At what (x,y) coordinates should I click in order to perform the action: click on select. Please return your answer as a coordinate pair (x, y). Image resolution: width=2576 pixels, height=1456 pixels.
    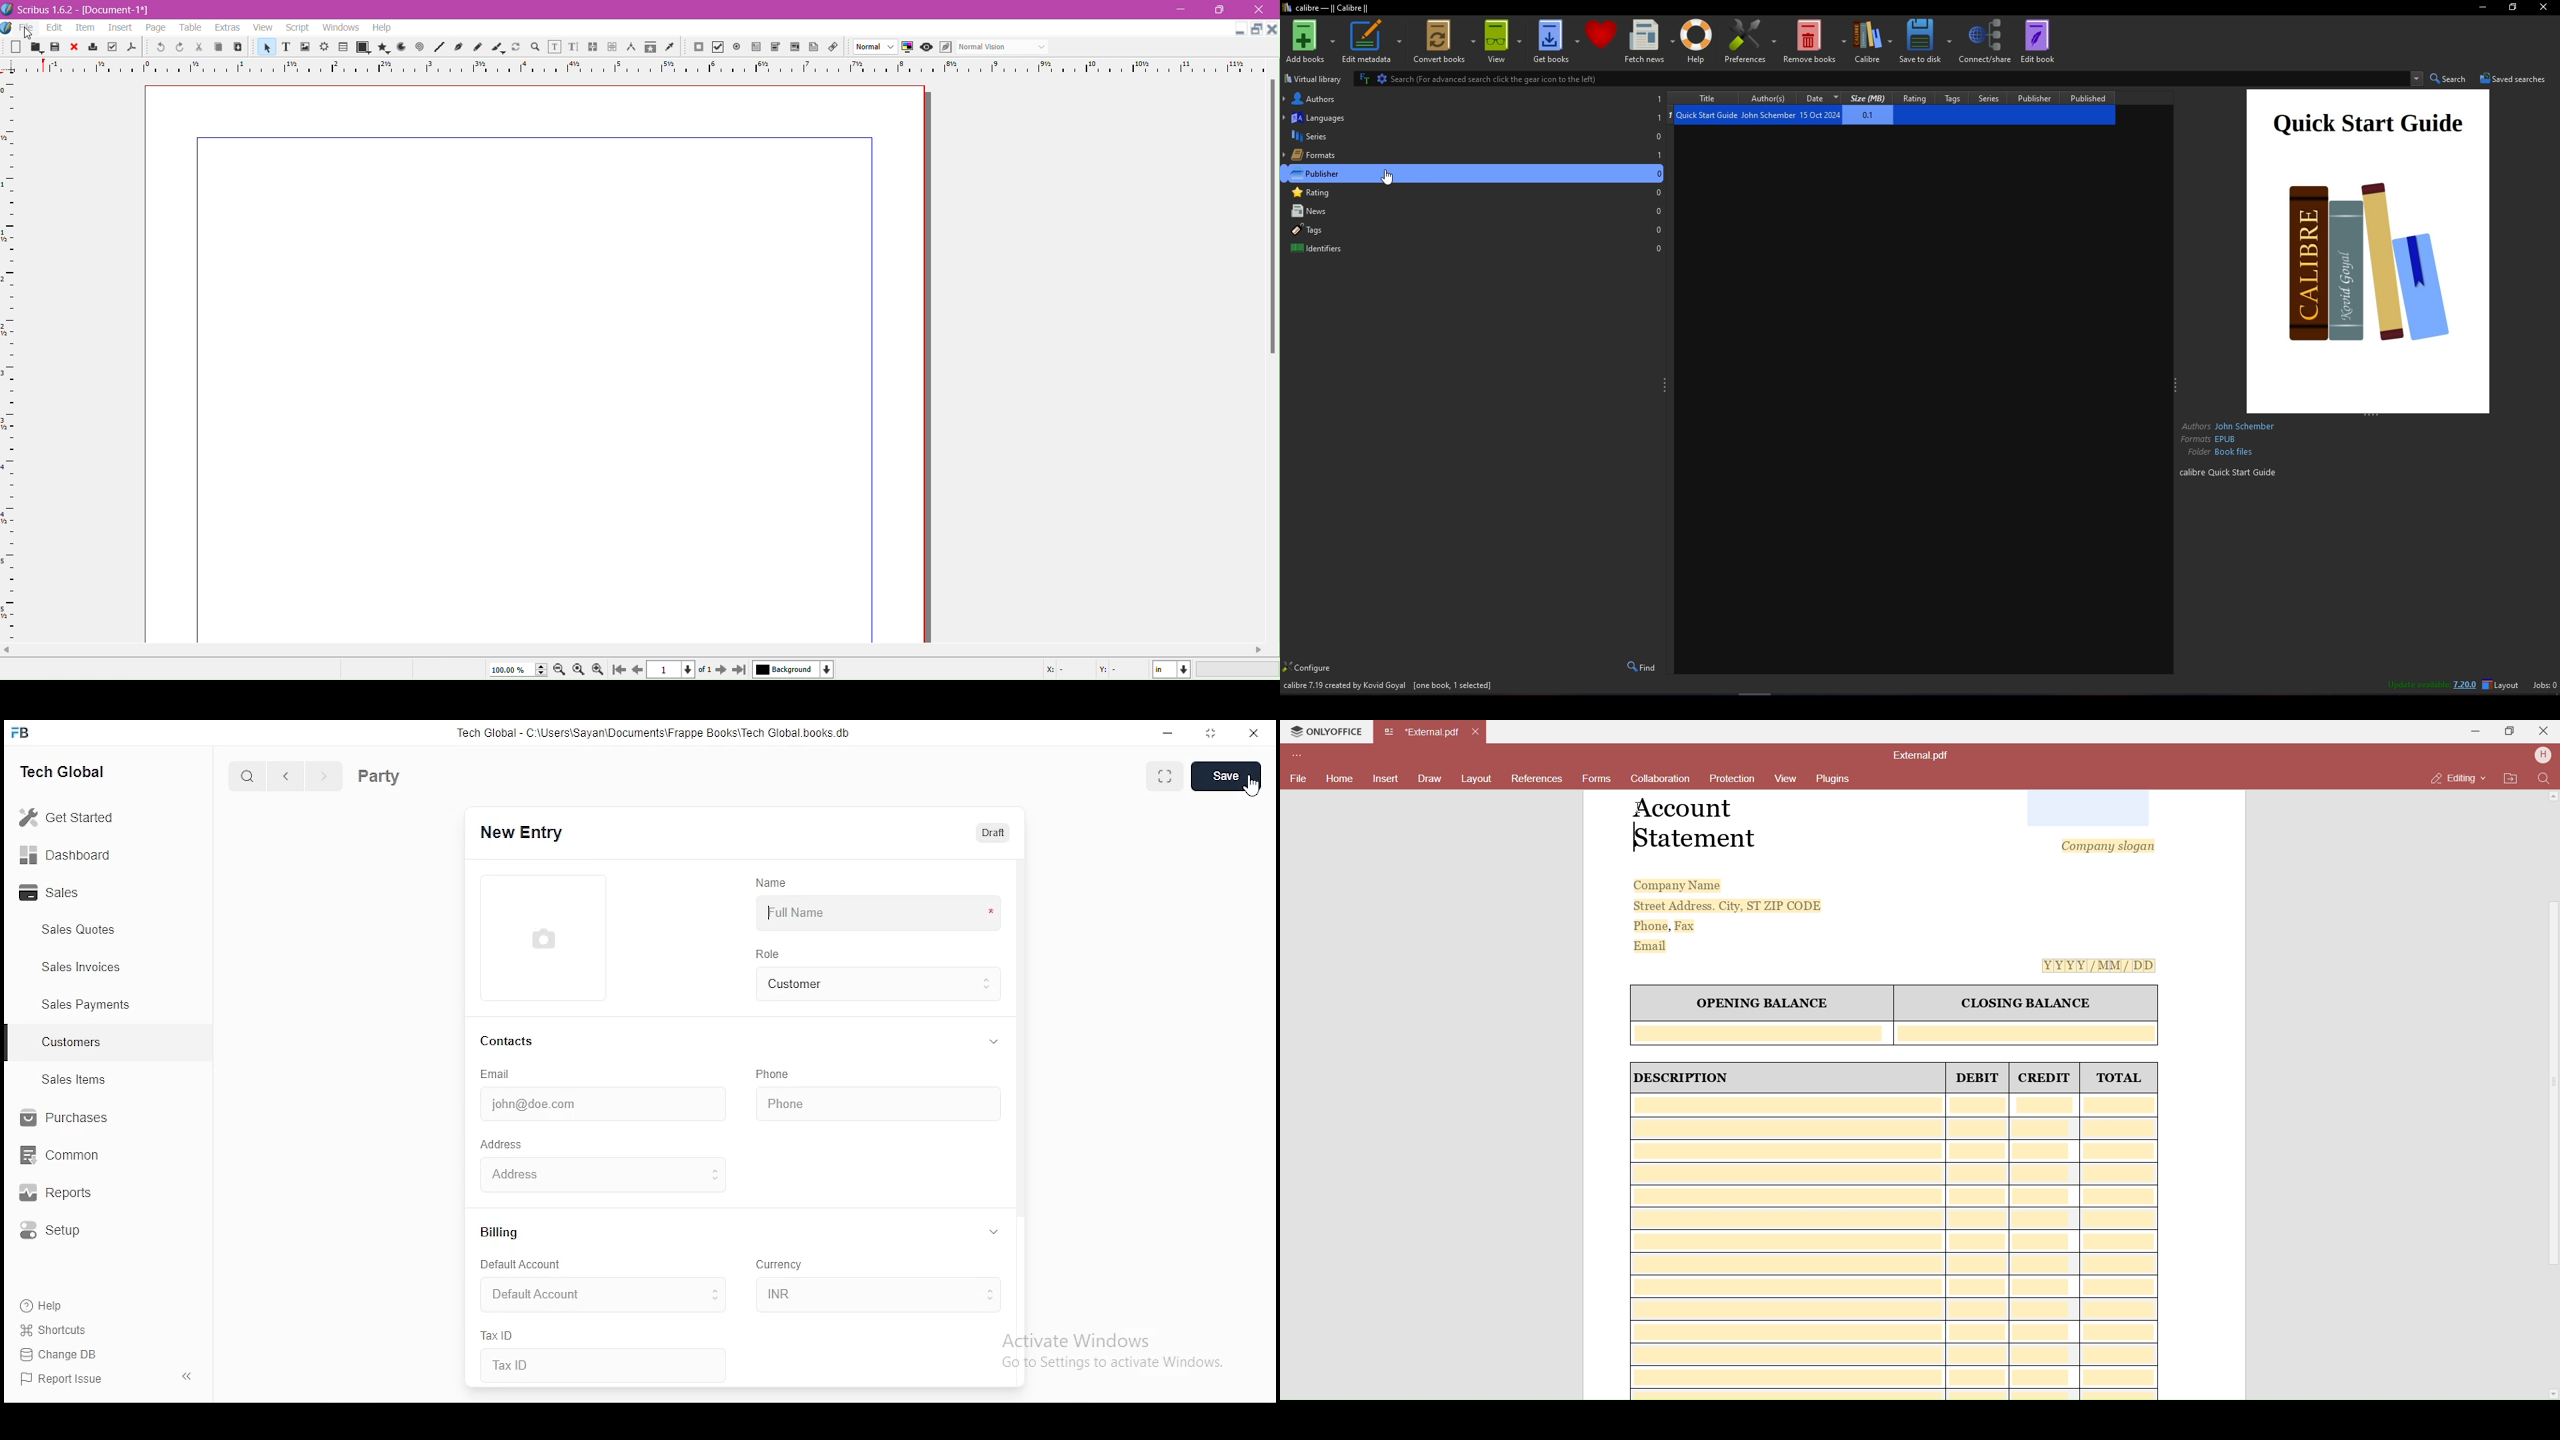
    Looking at the image, I should click on (265, 49).